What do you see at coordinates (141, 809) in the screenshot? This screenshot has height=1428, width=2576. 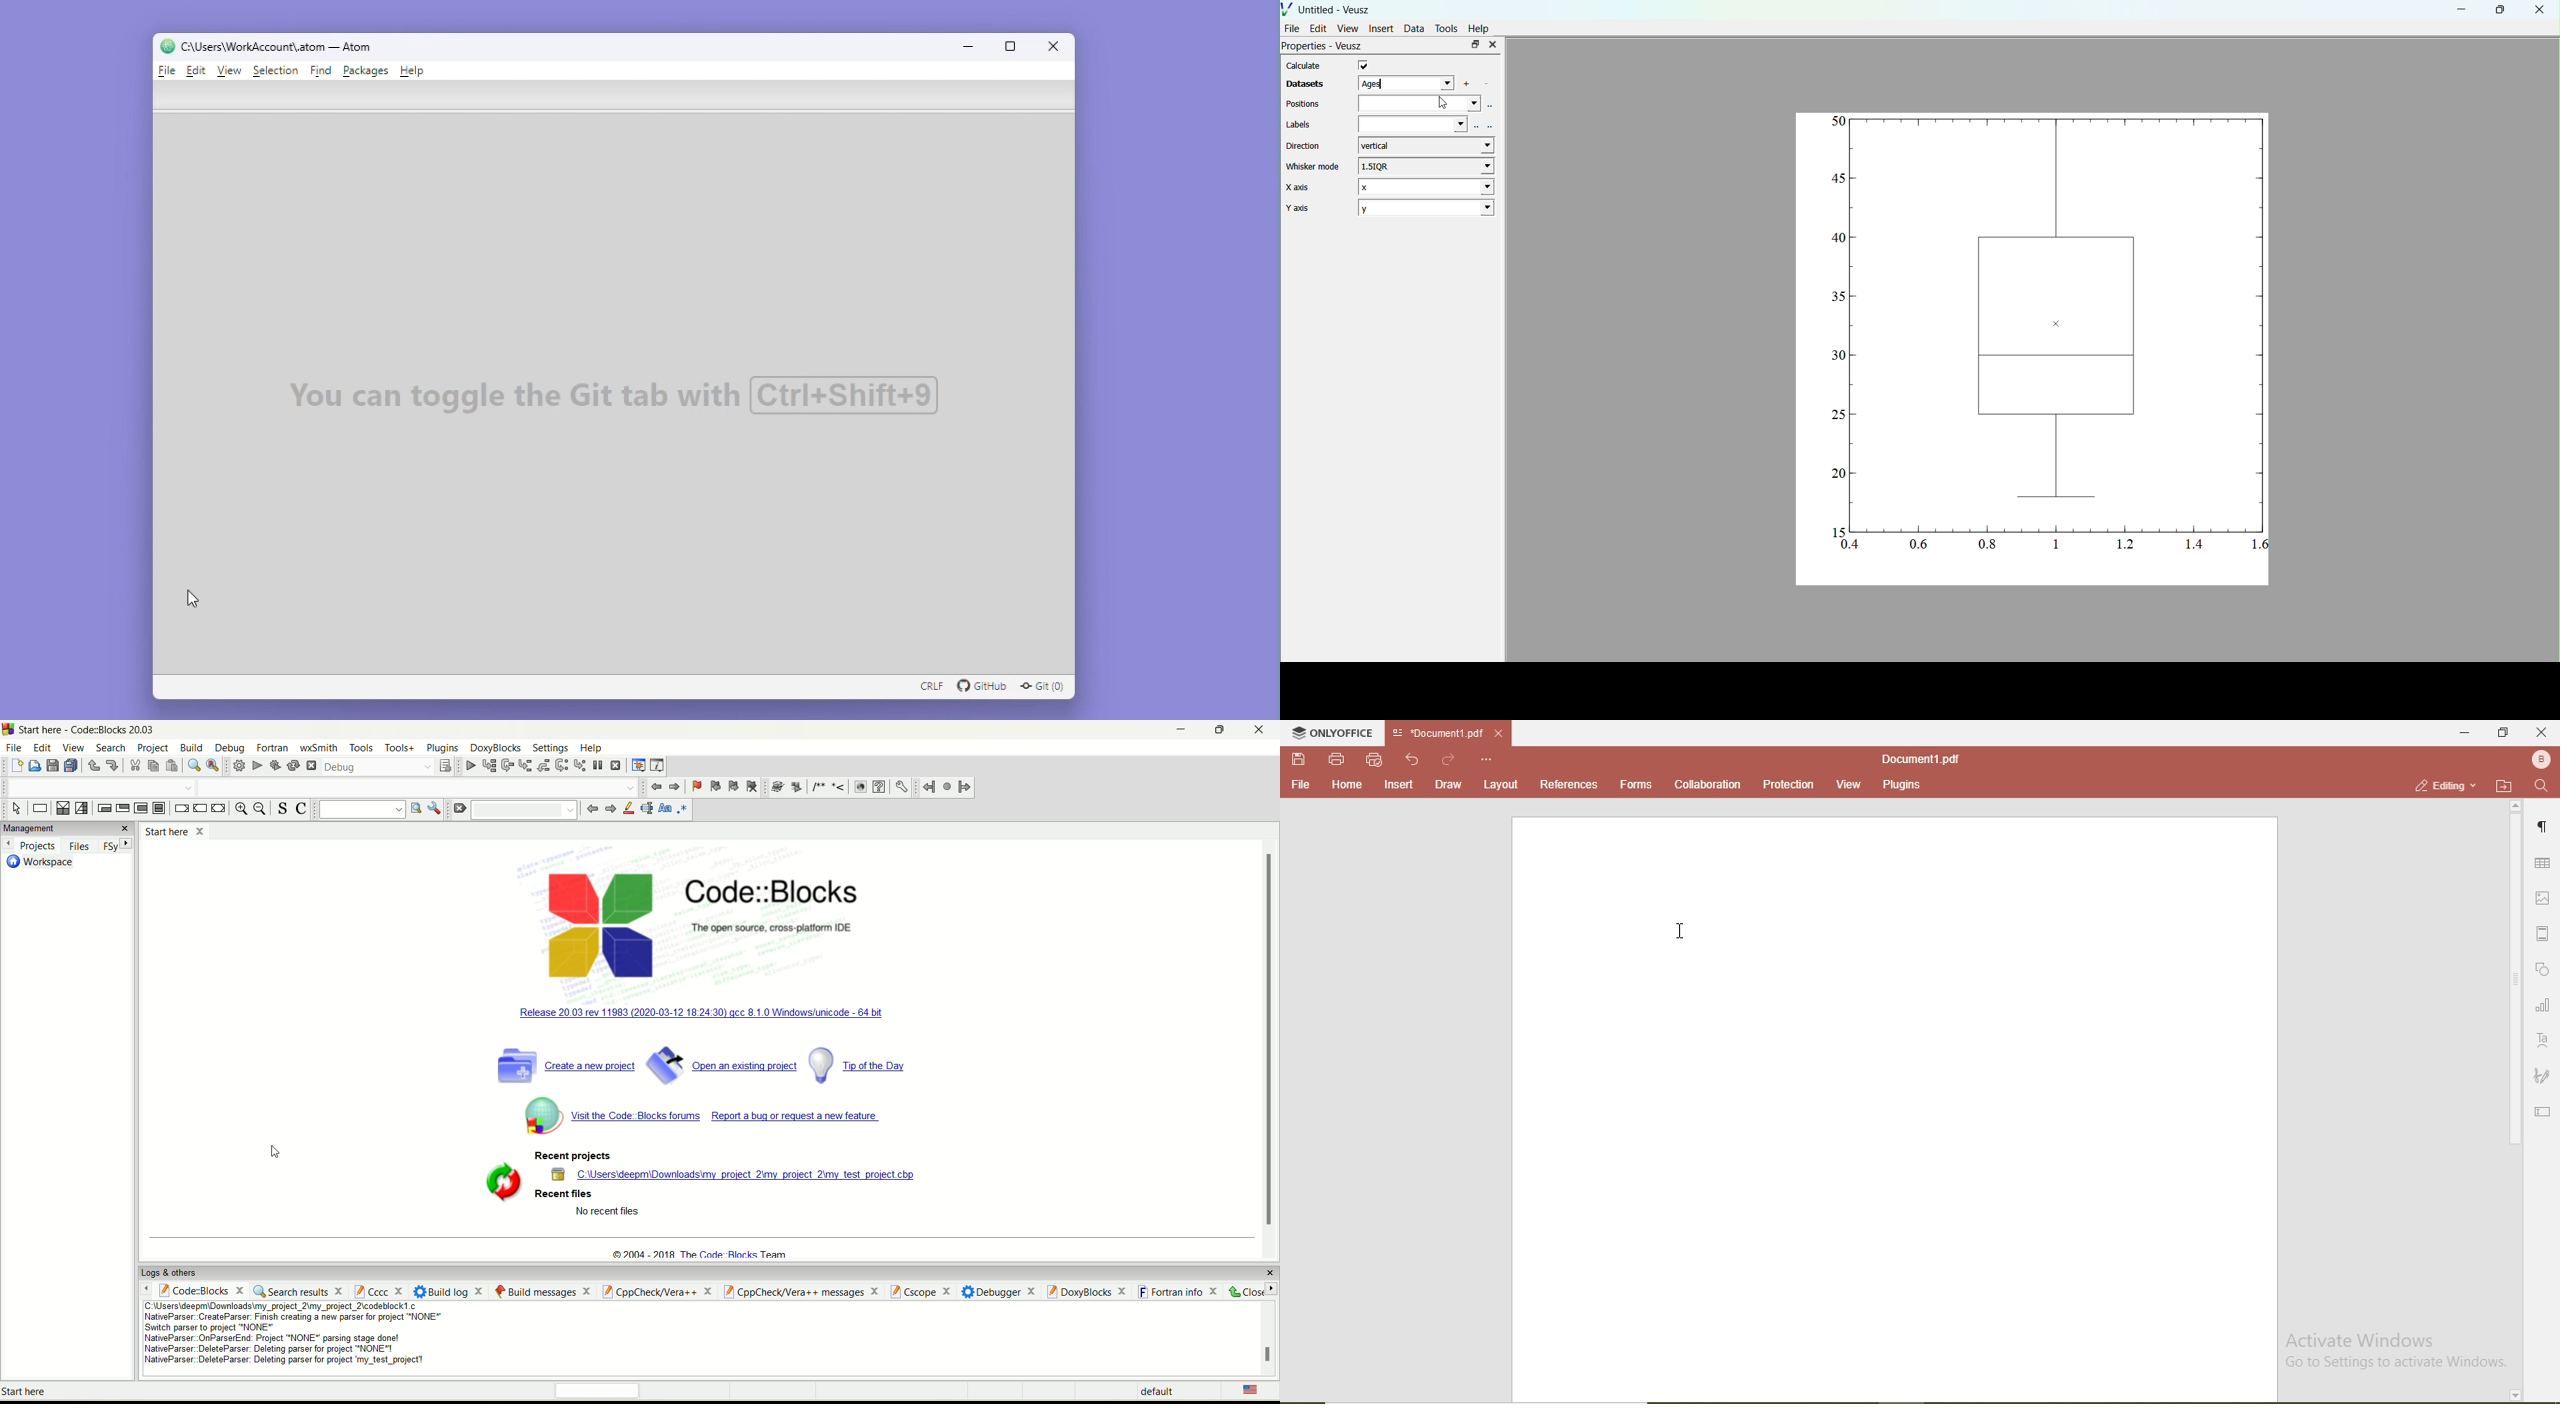 I see `counting loop` at bounding box center [141, 809].